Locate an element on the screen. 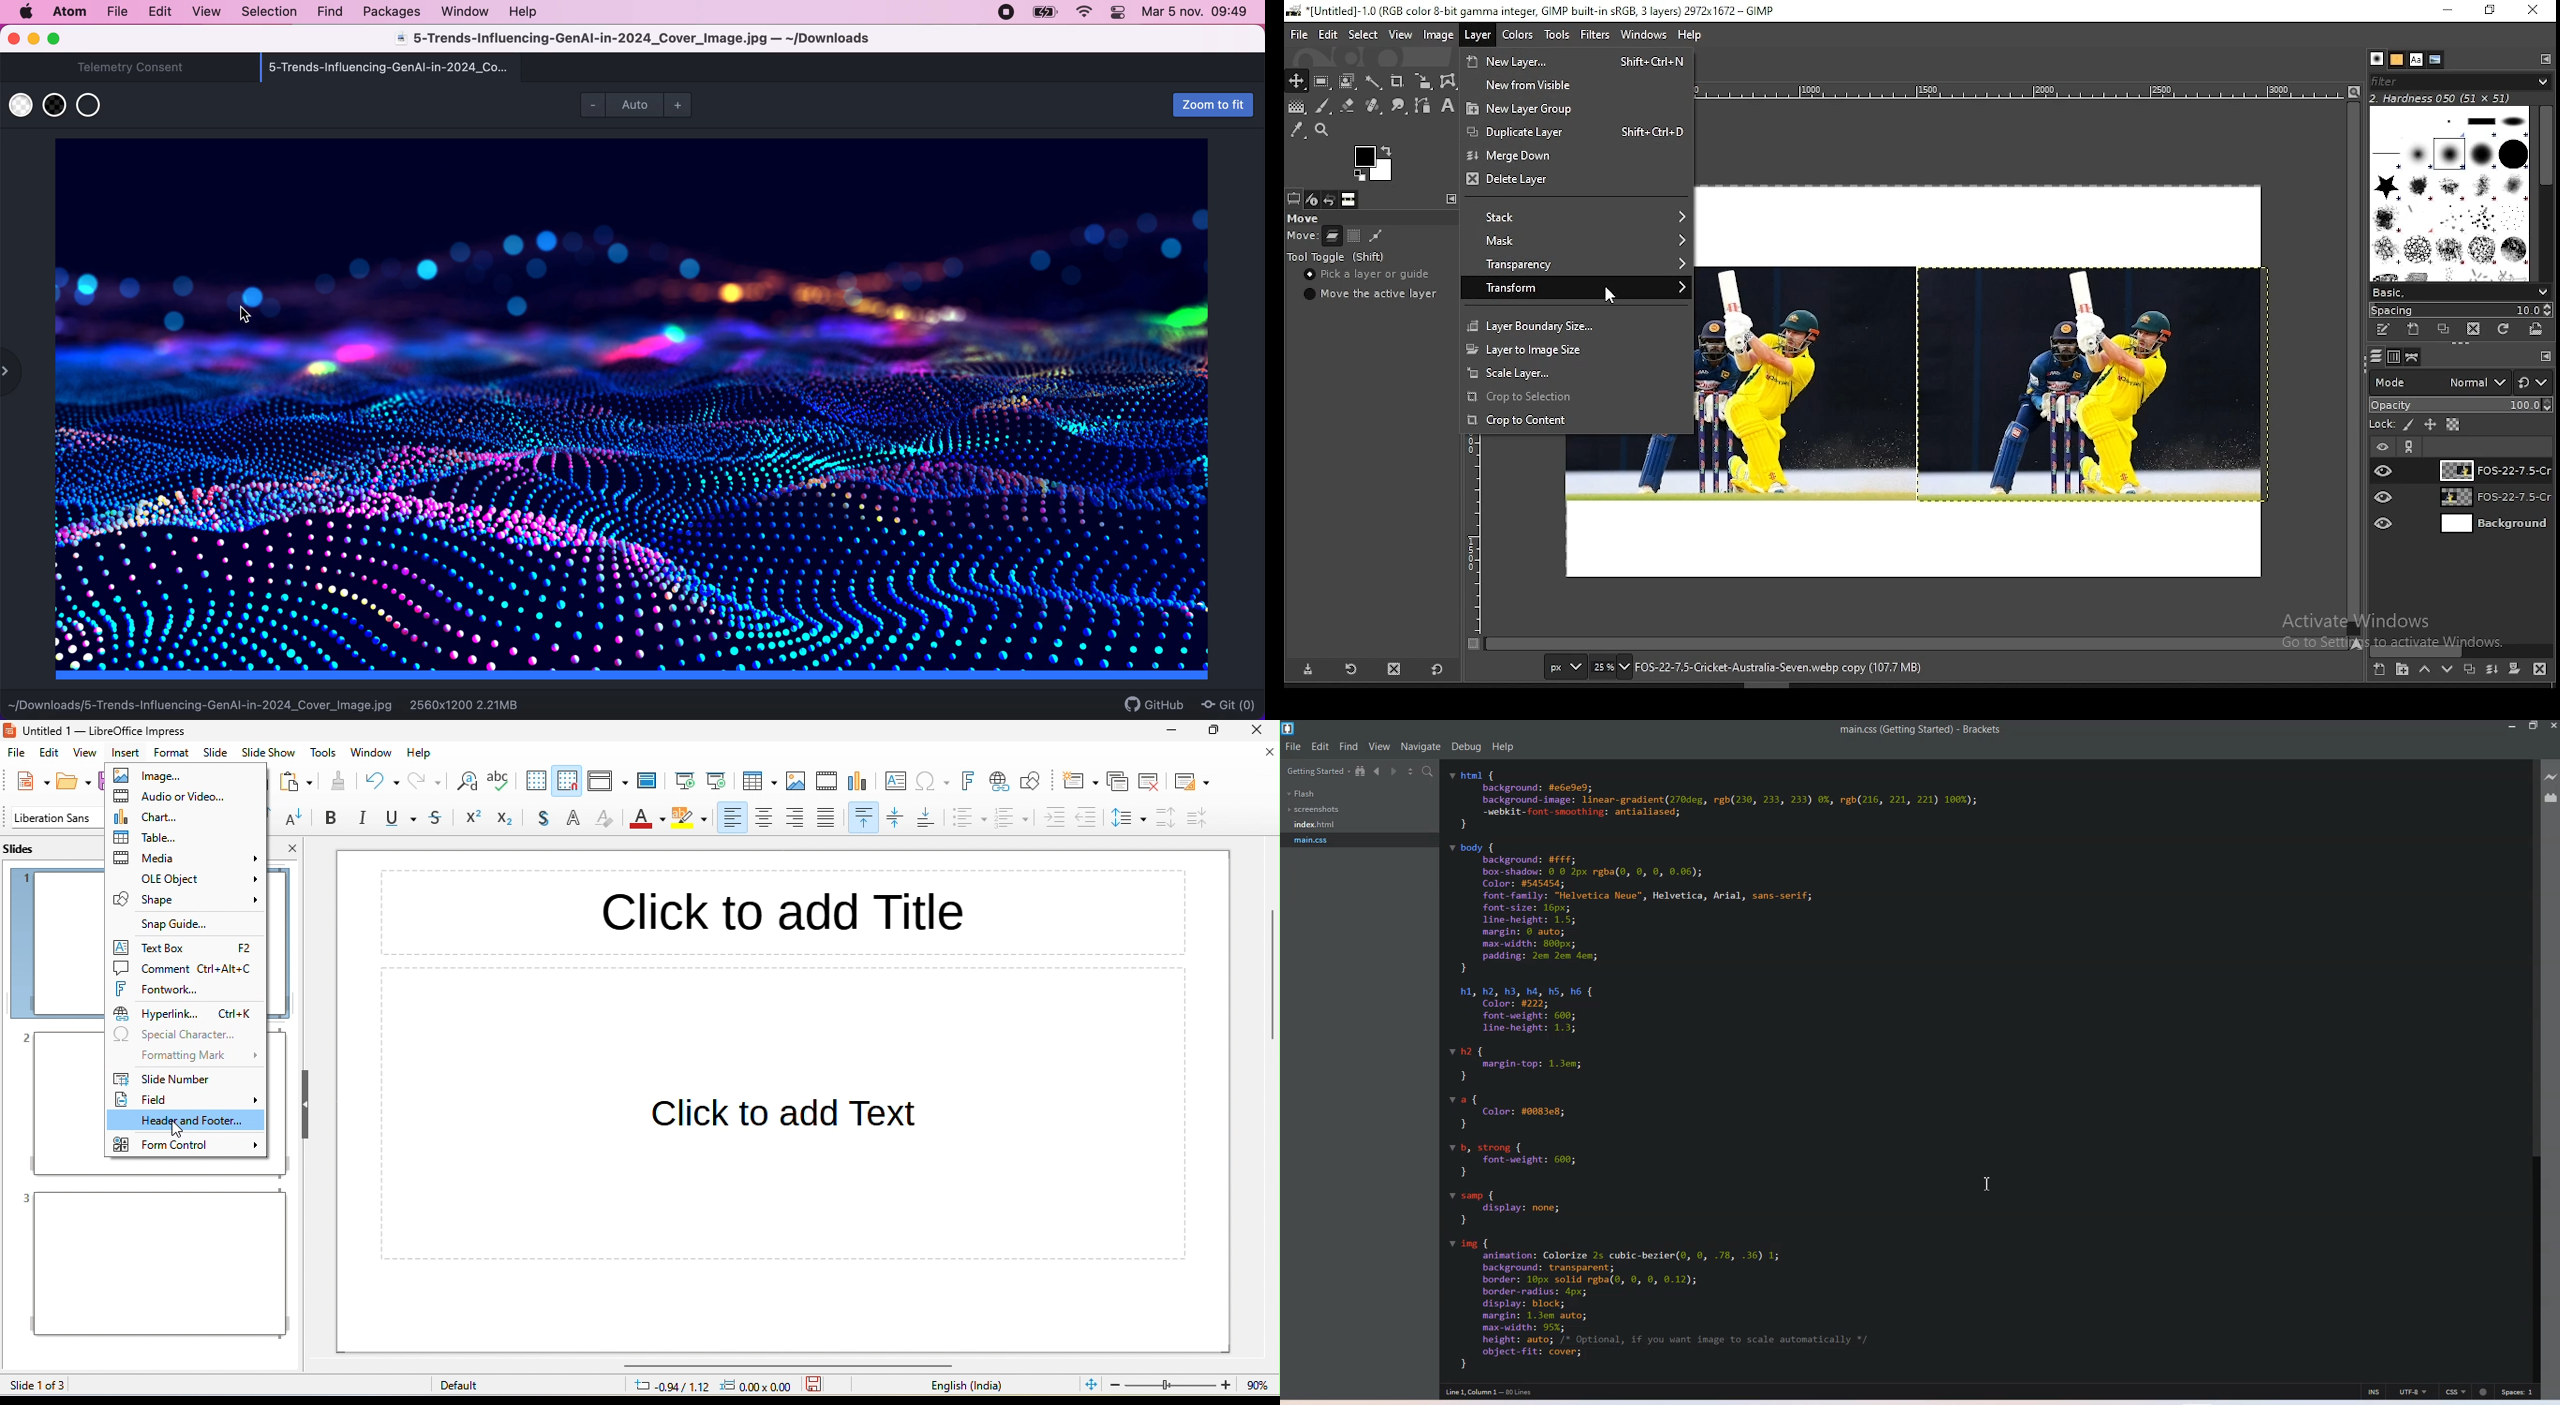 This screenshot has height=1428, width=2576. align top is located at coordinates (865, 818).